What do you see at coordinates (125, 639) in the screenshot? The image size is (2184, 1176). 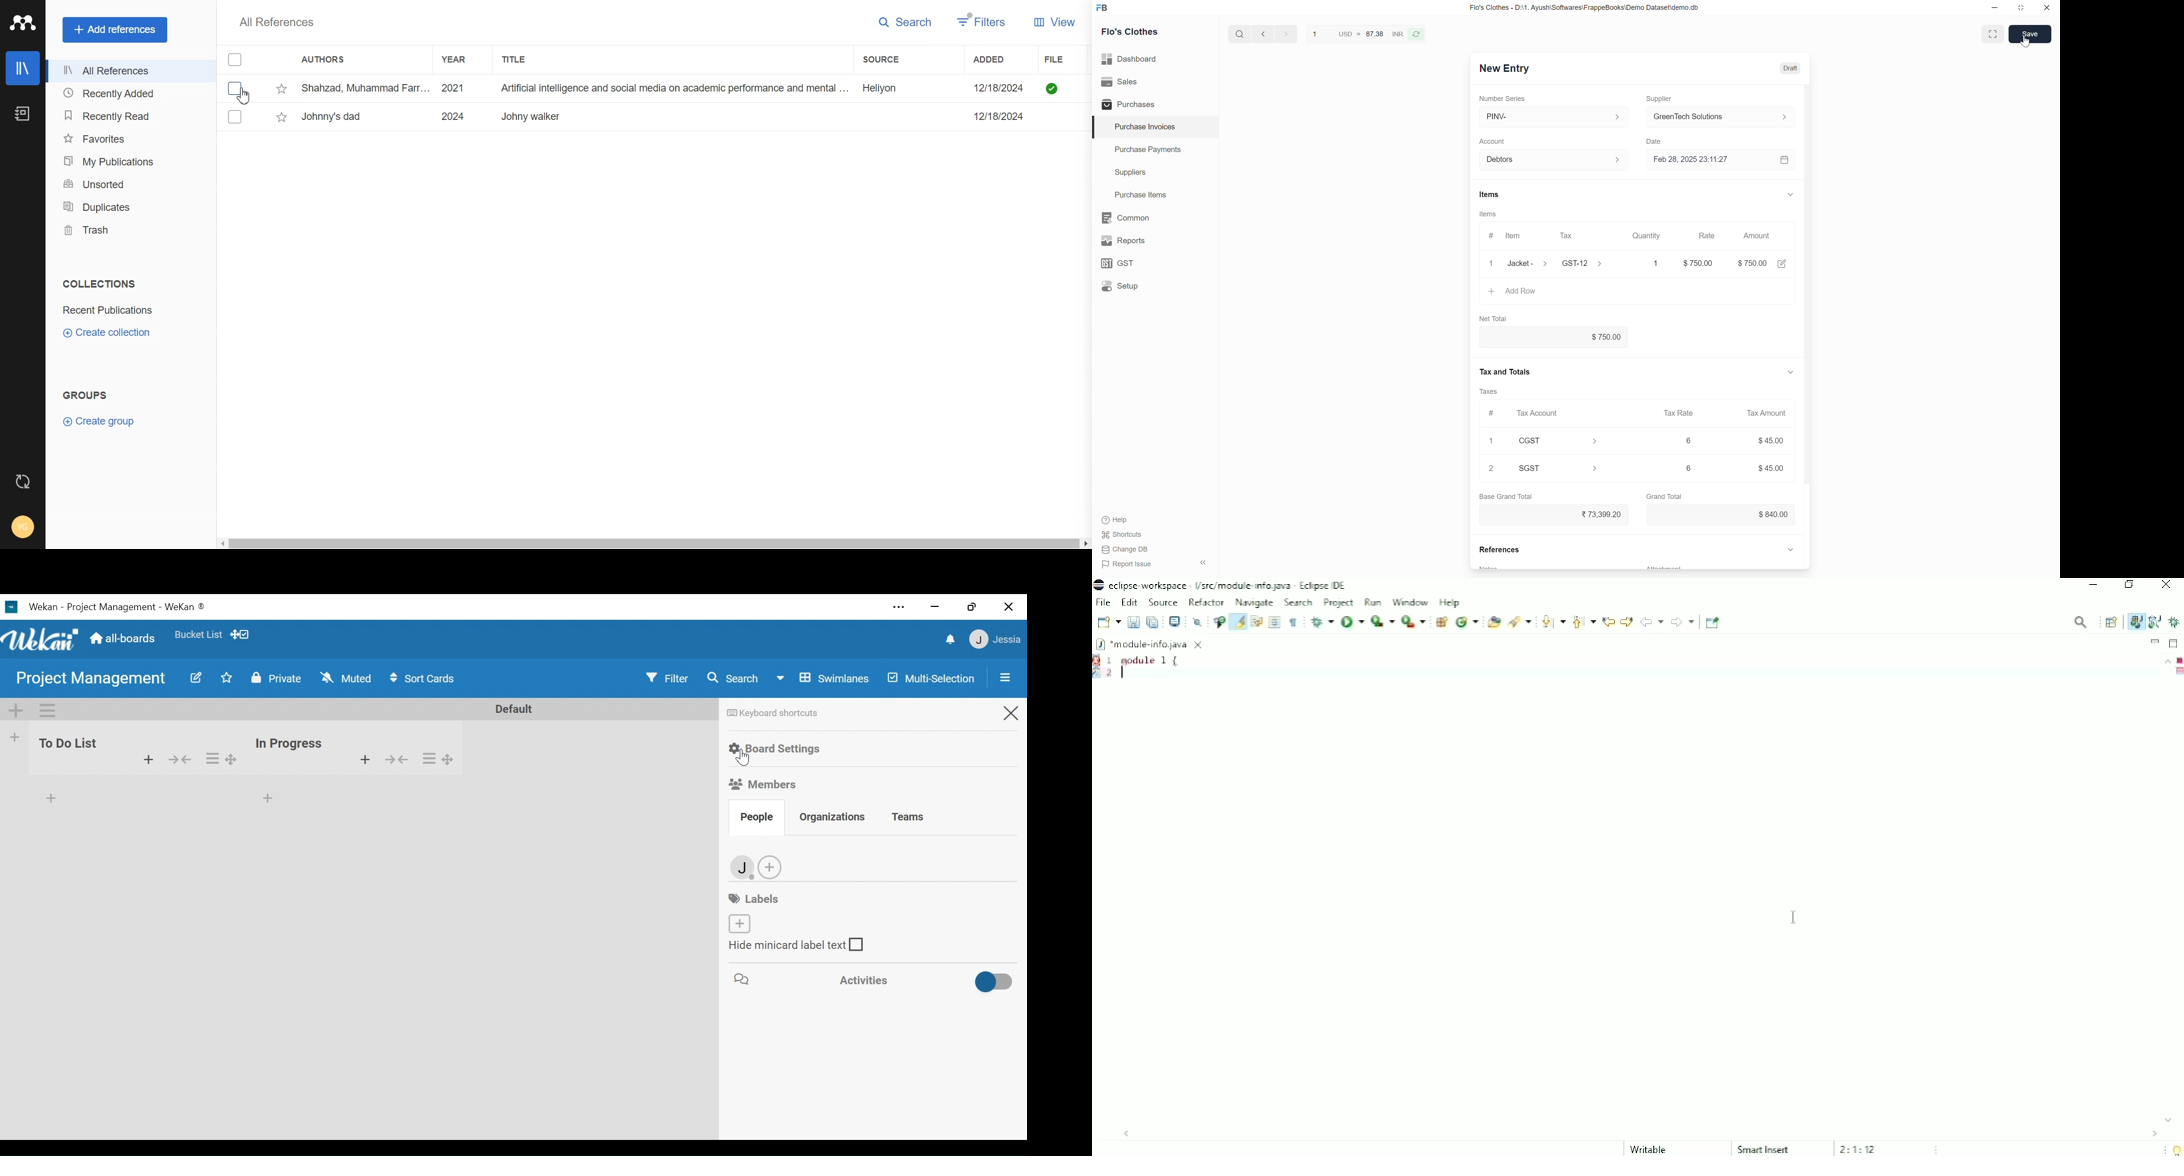 I see `Home (all-boars` at bounding box center [125, 639].